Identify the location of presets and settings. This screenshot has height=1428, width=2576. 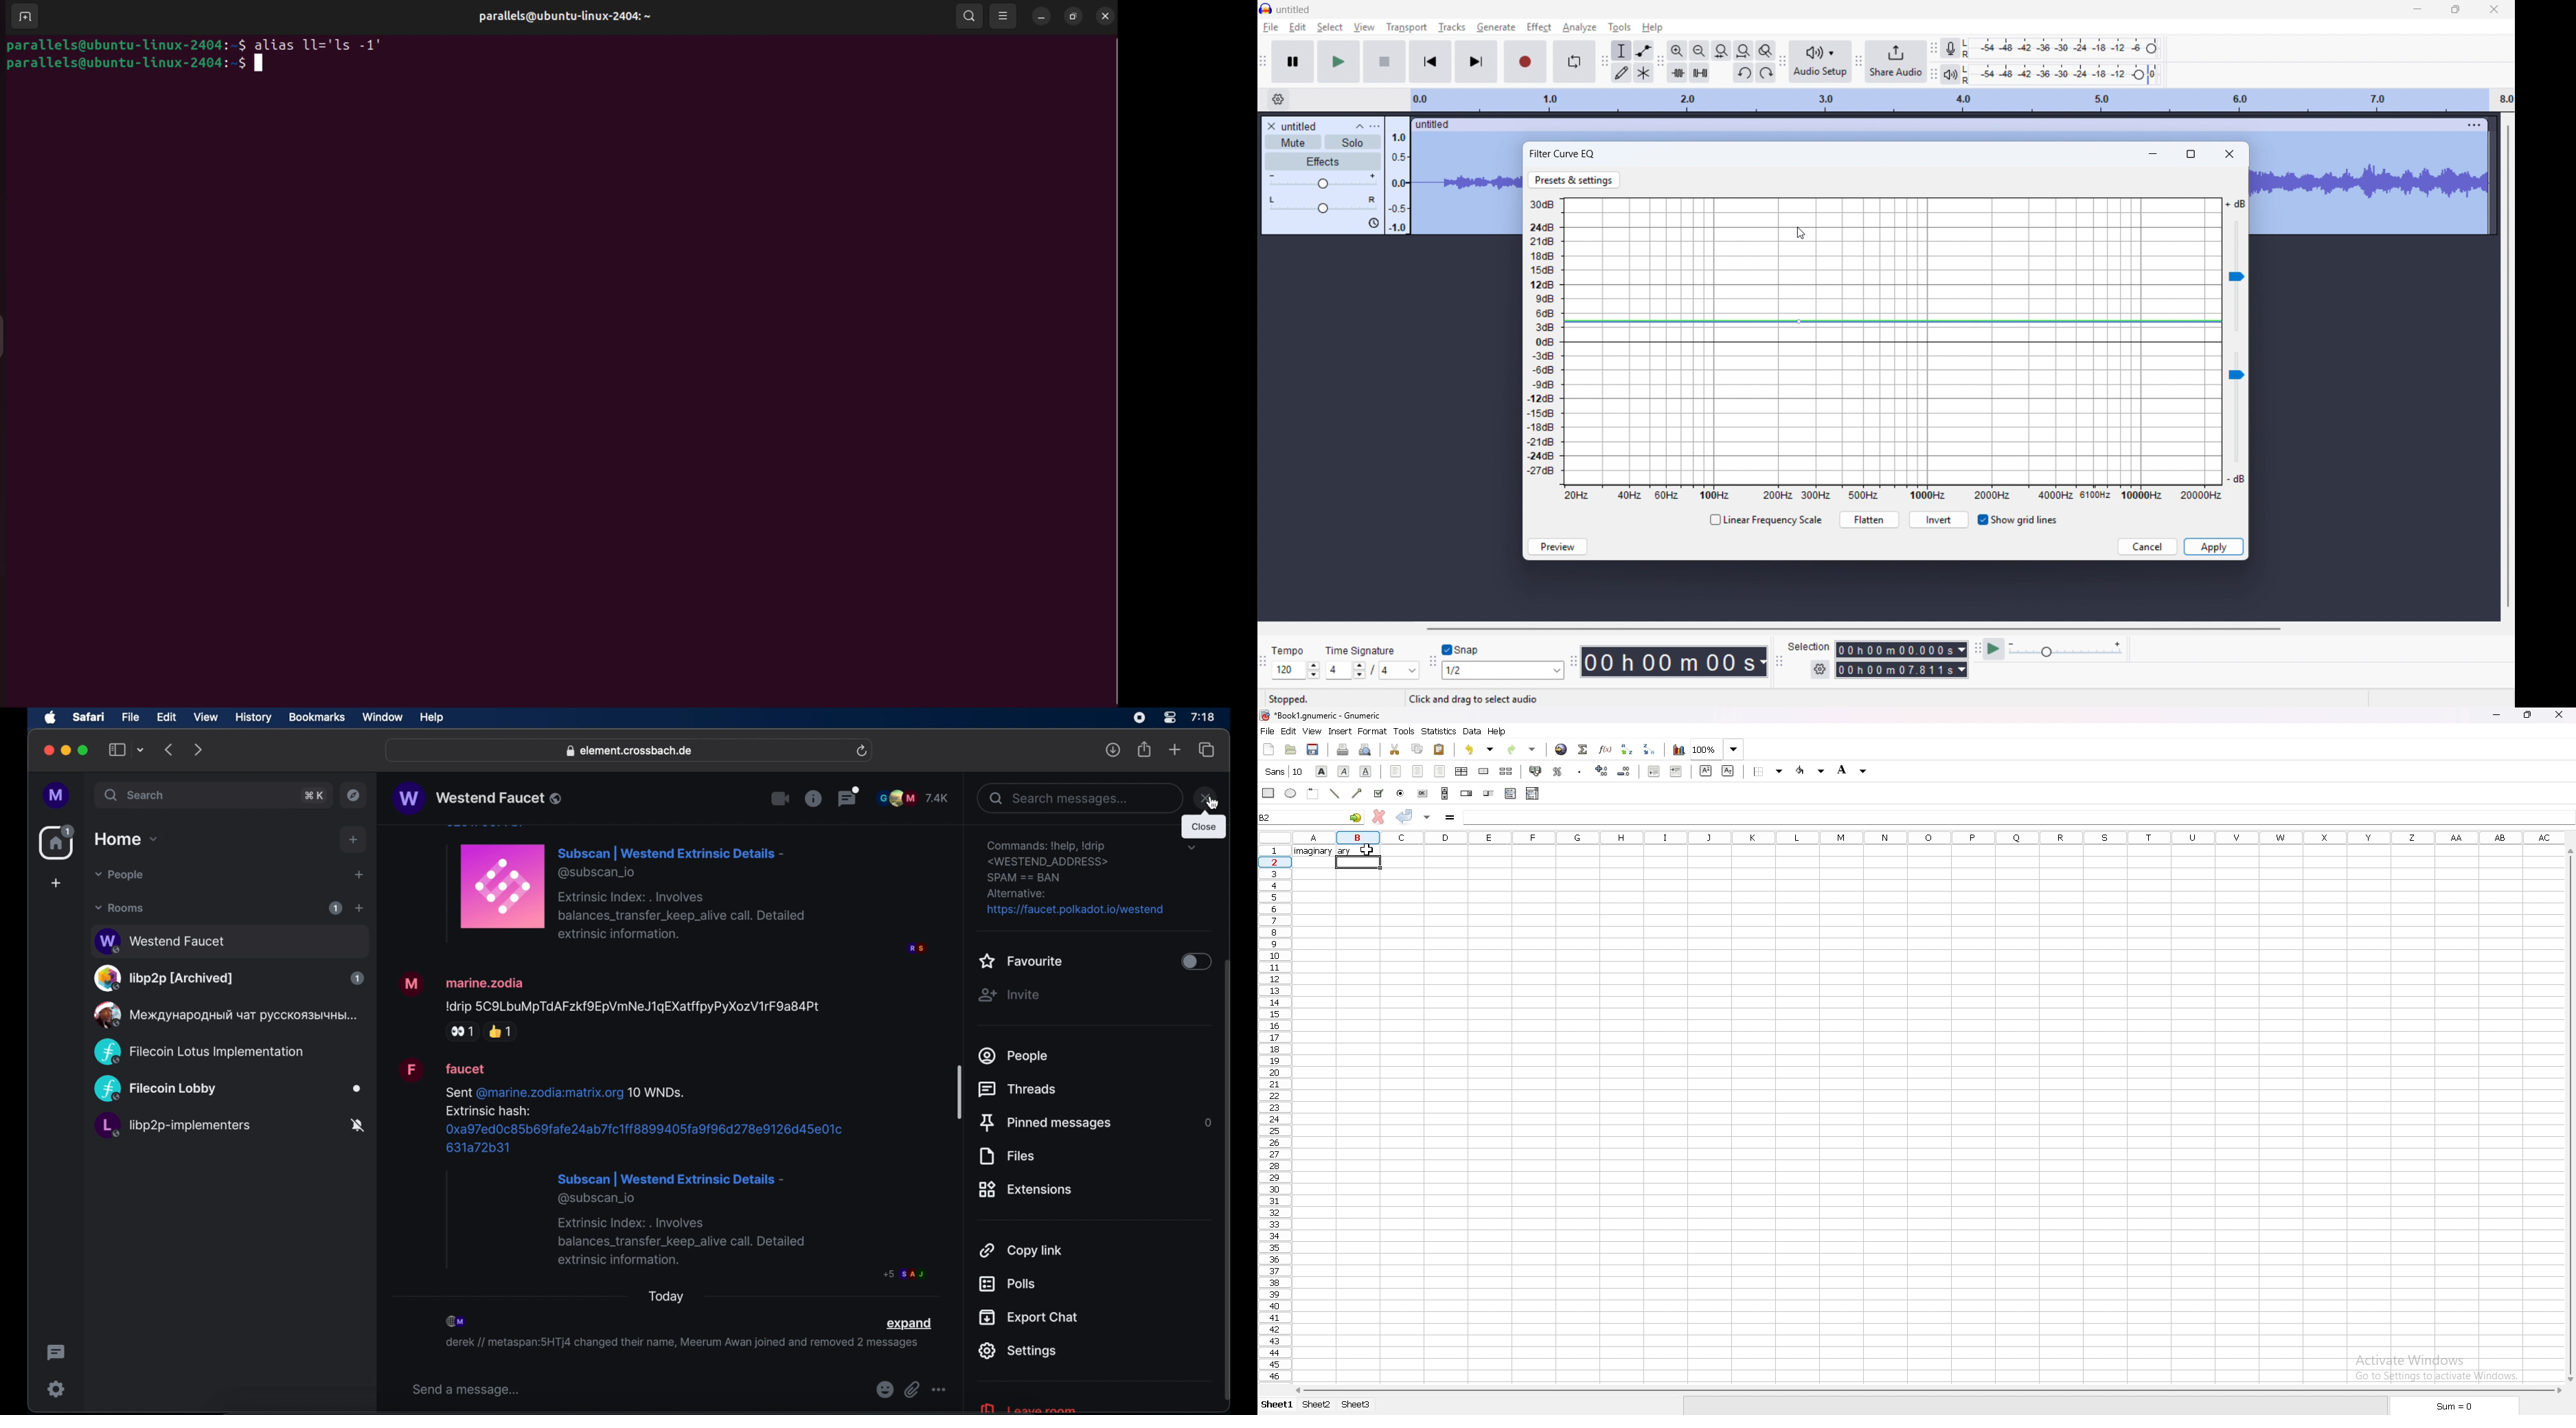
(1573, 181).